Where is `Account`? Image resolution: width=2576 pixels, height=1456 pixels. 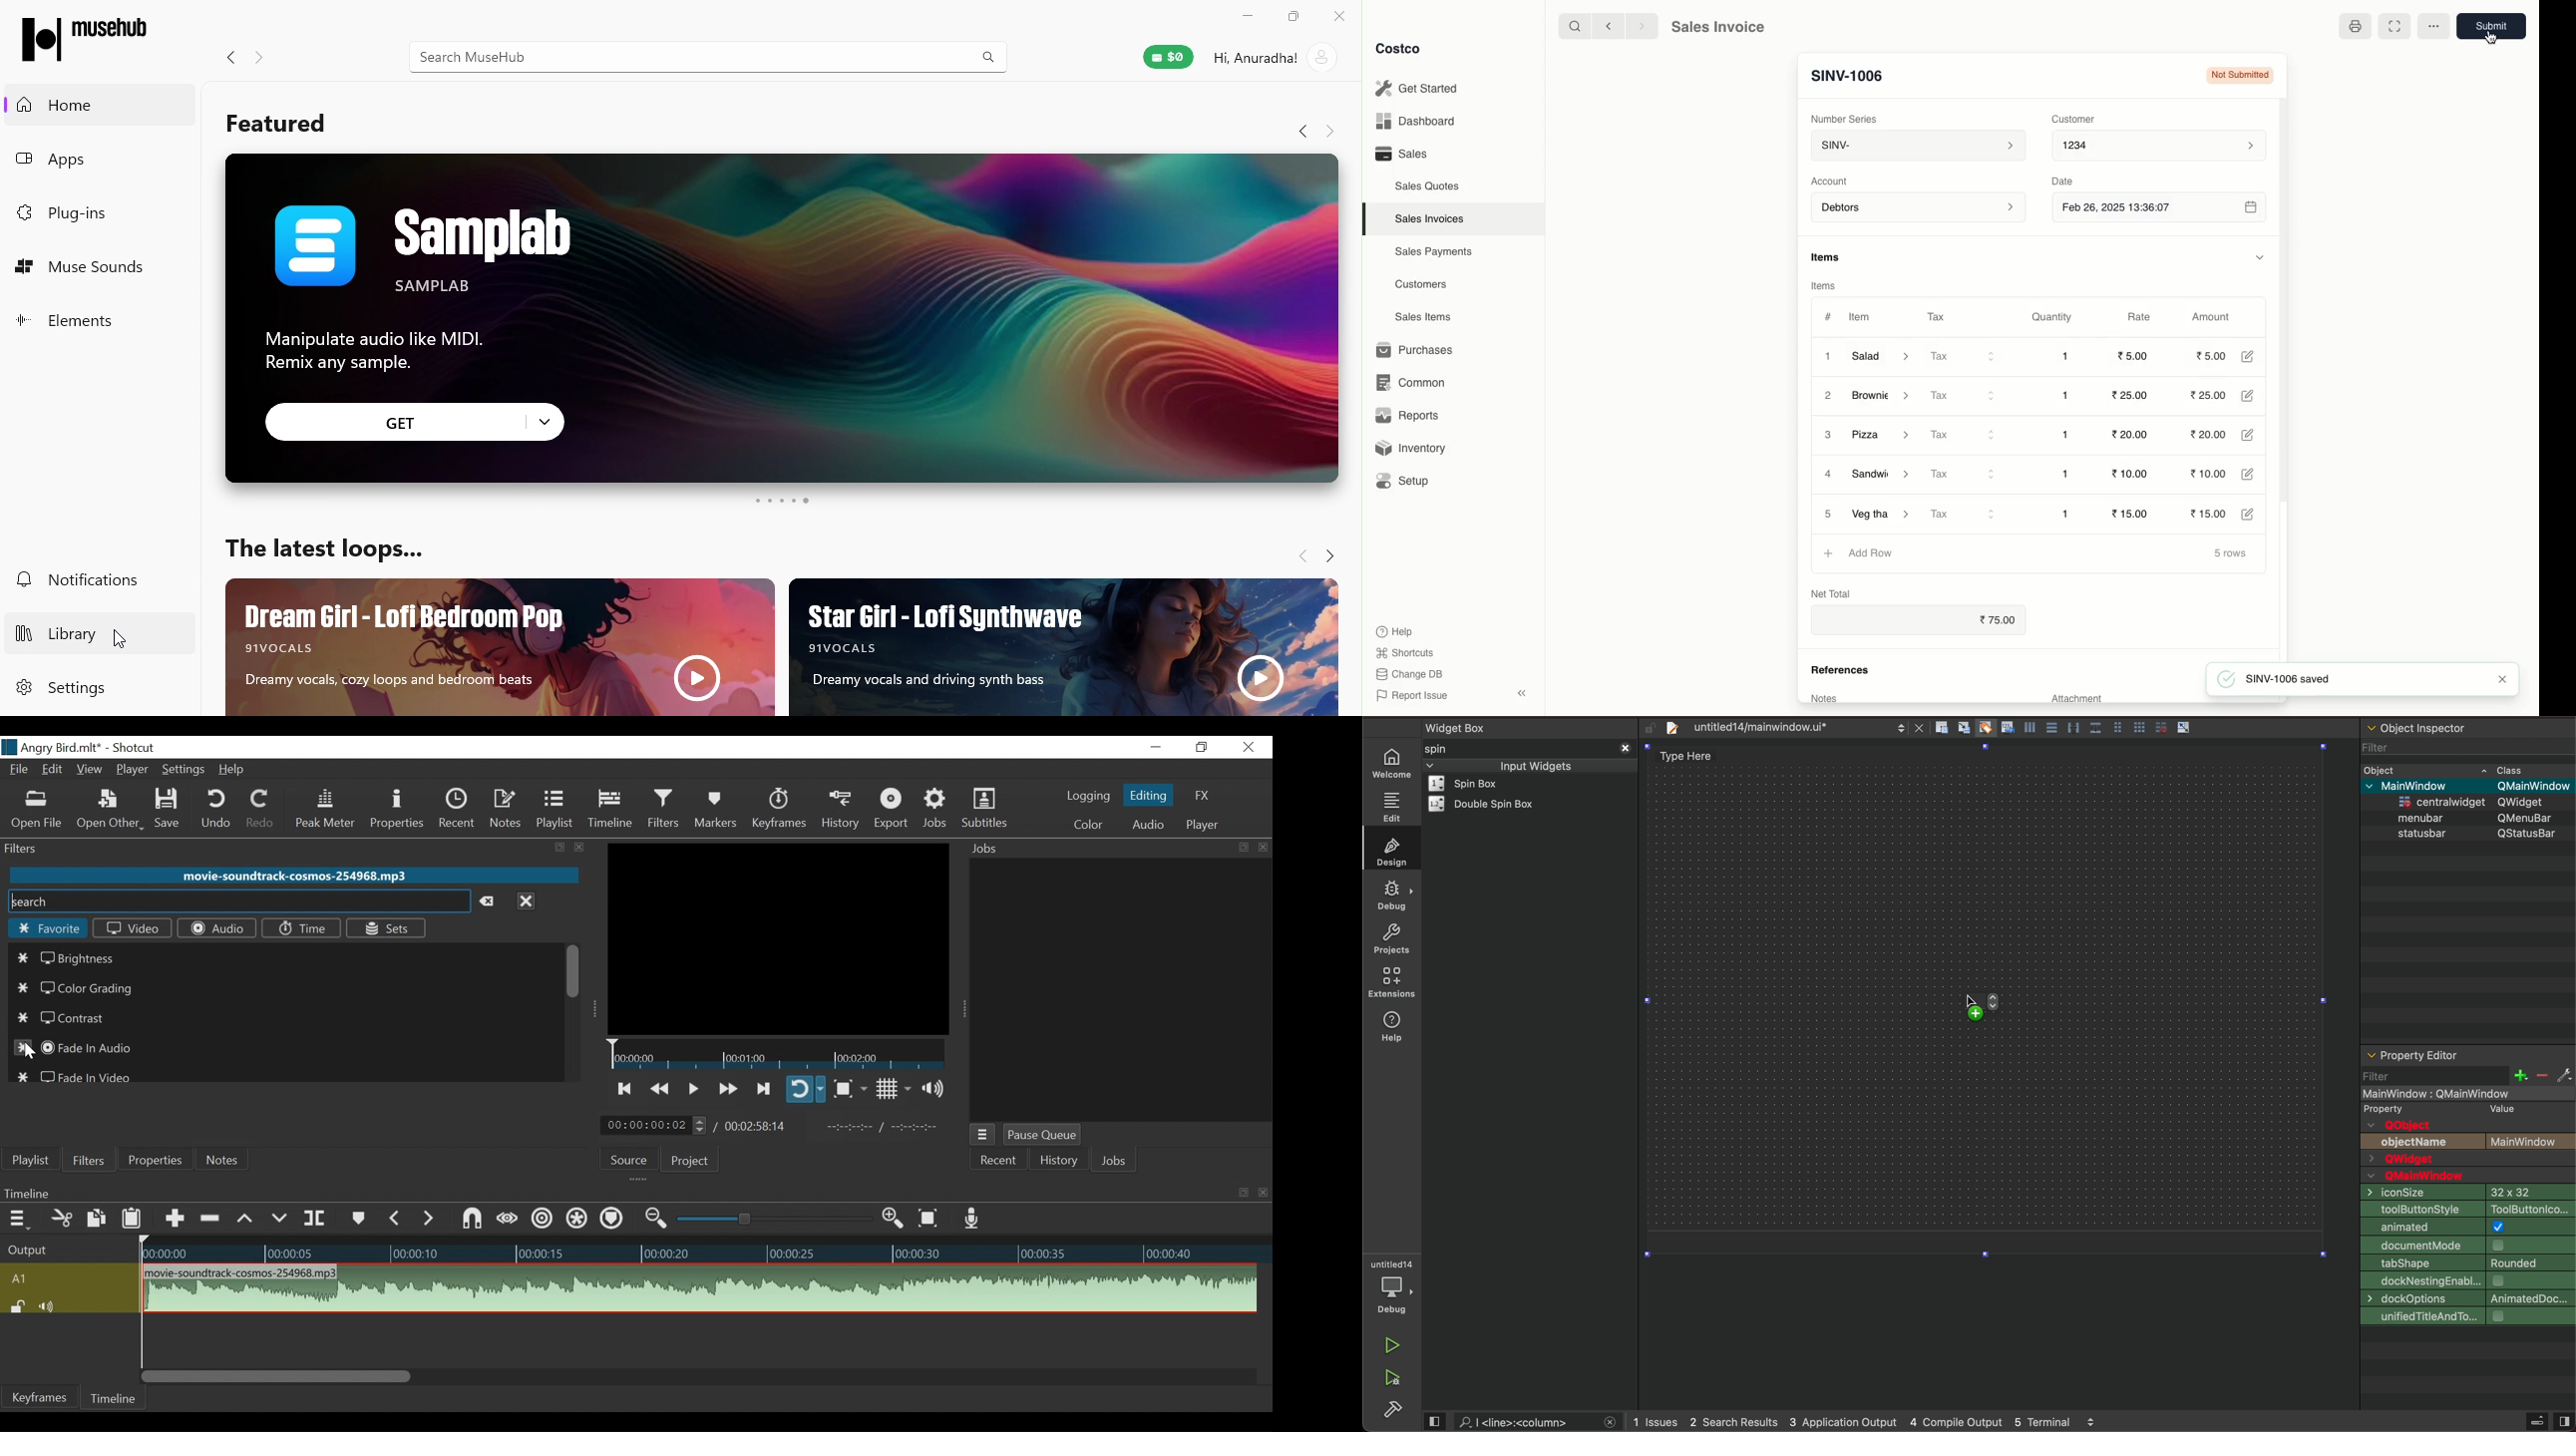
Account is located at coordinates (1920, 210).